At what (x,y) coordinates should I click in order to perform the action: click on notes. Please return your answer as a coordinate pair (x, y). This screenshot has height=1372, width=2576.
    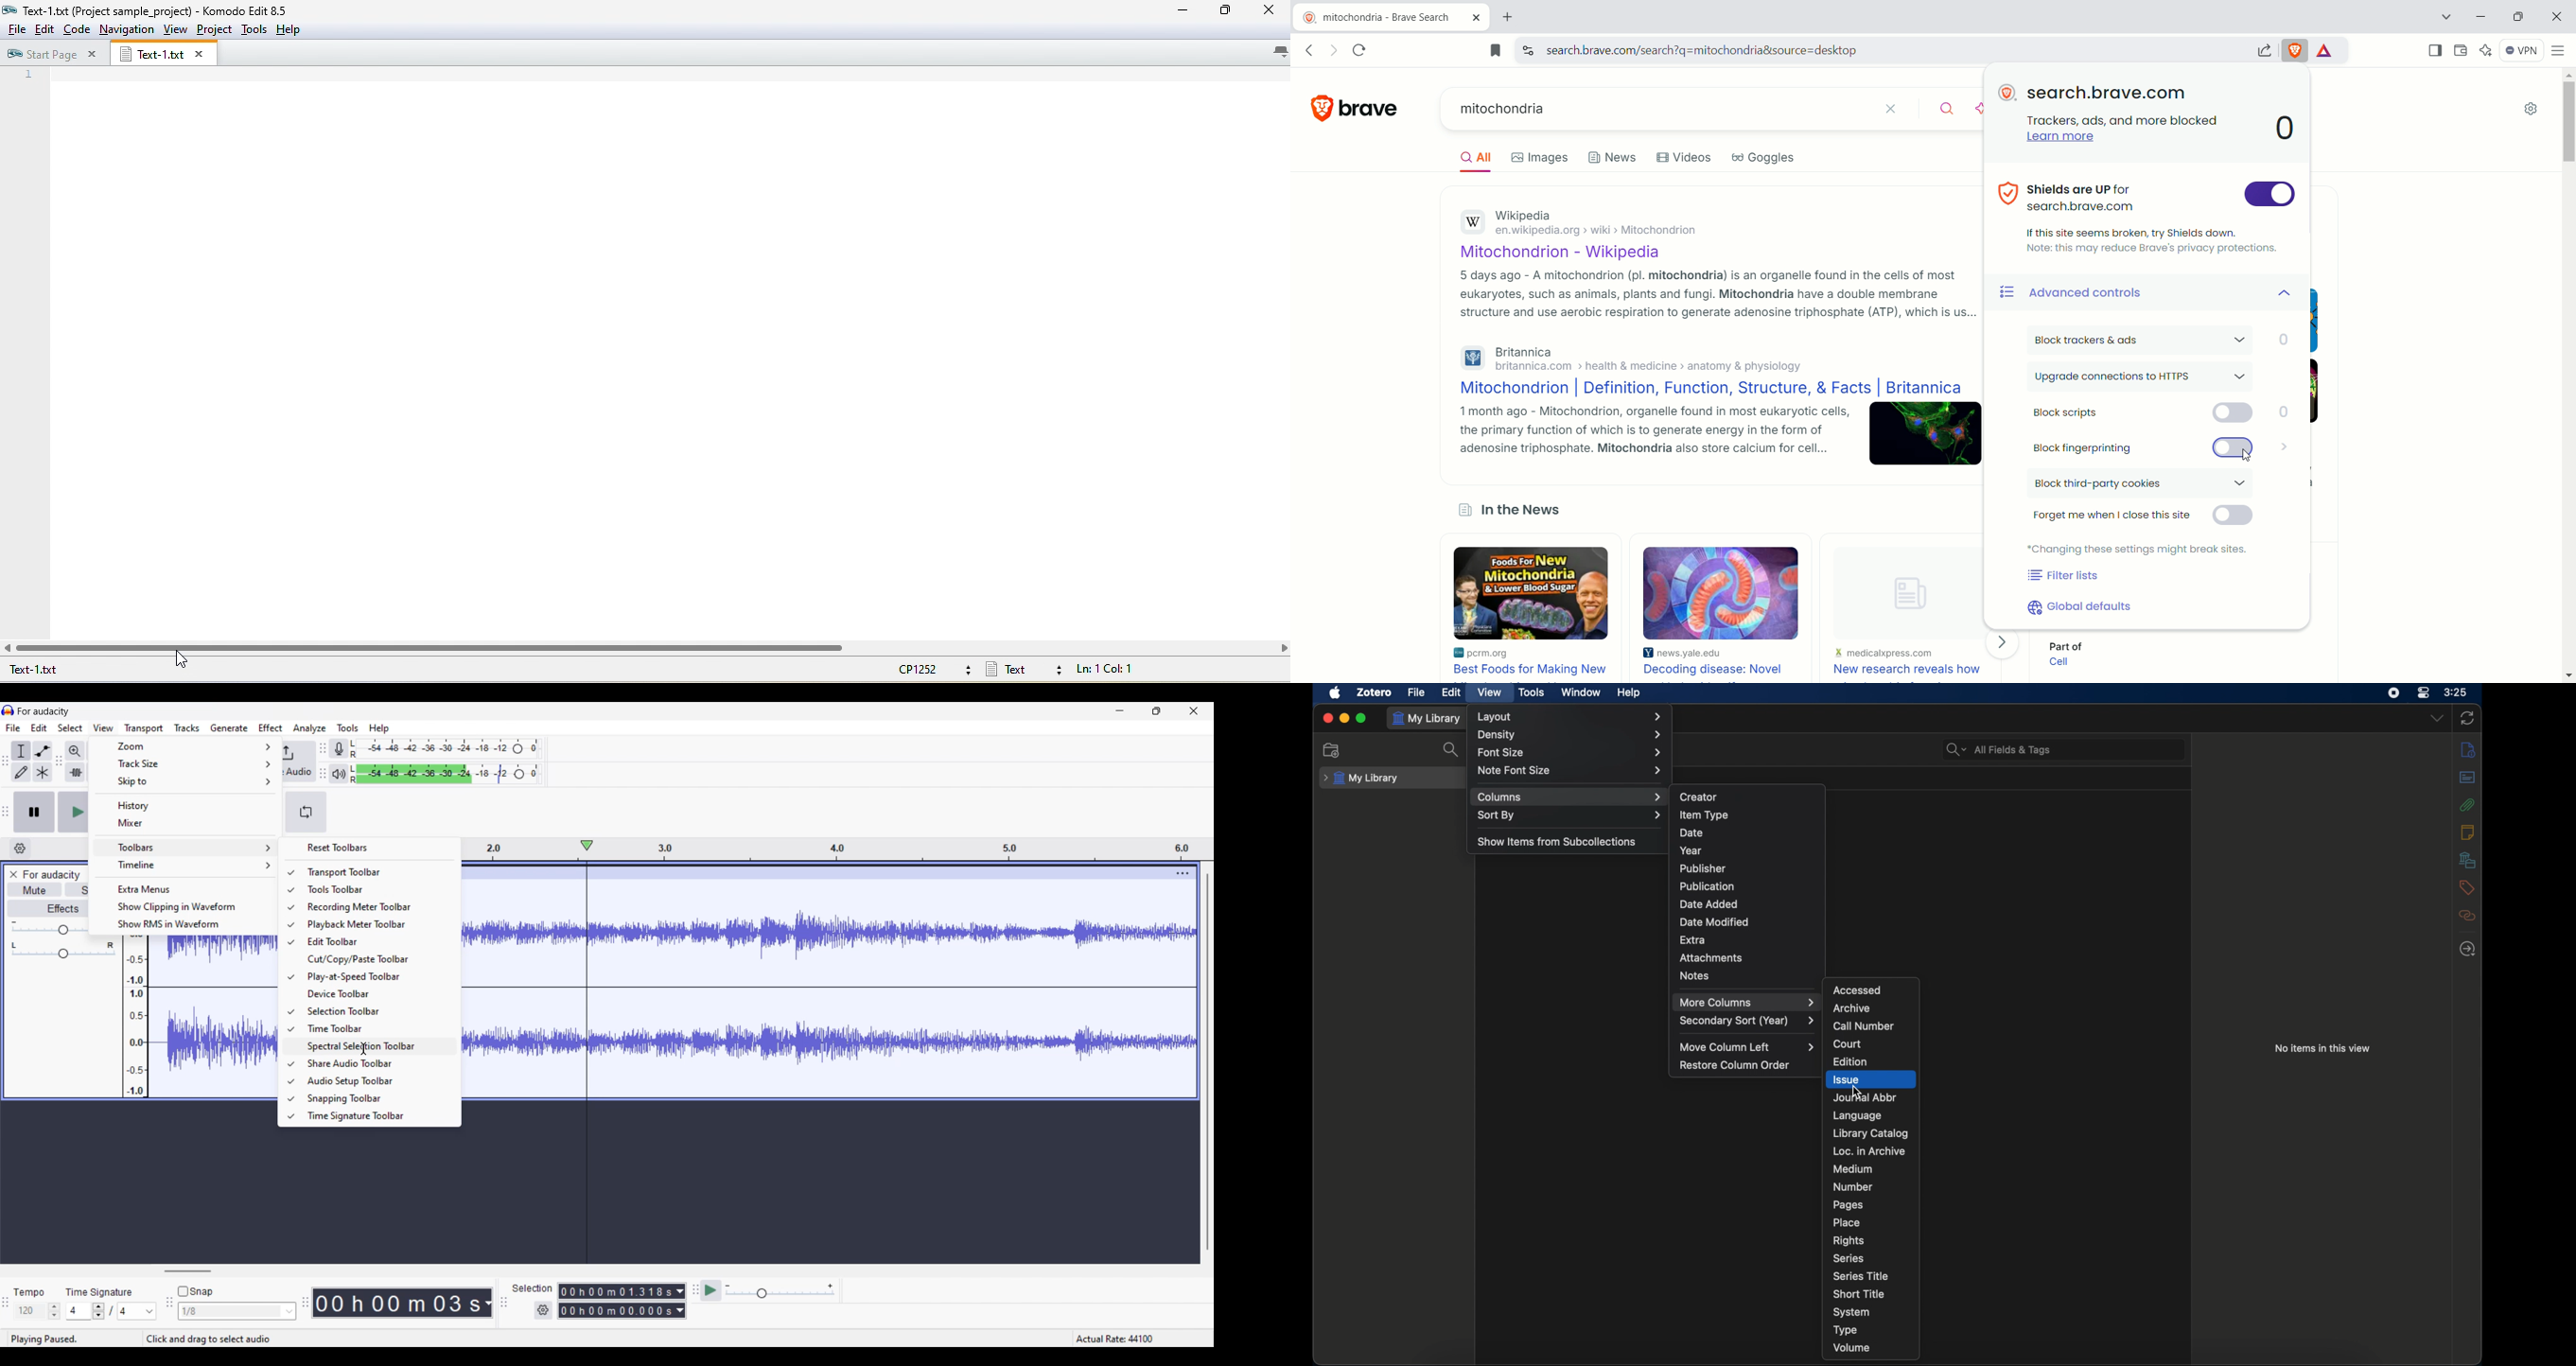
    Looking at the image, I should click on (2468, 832).